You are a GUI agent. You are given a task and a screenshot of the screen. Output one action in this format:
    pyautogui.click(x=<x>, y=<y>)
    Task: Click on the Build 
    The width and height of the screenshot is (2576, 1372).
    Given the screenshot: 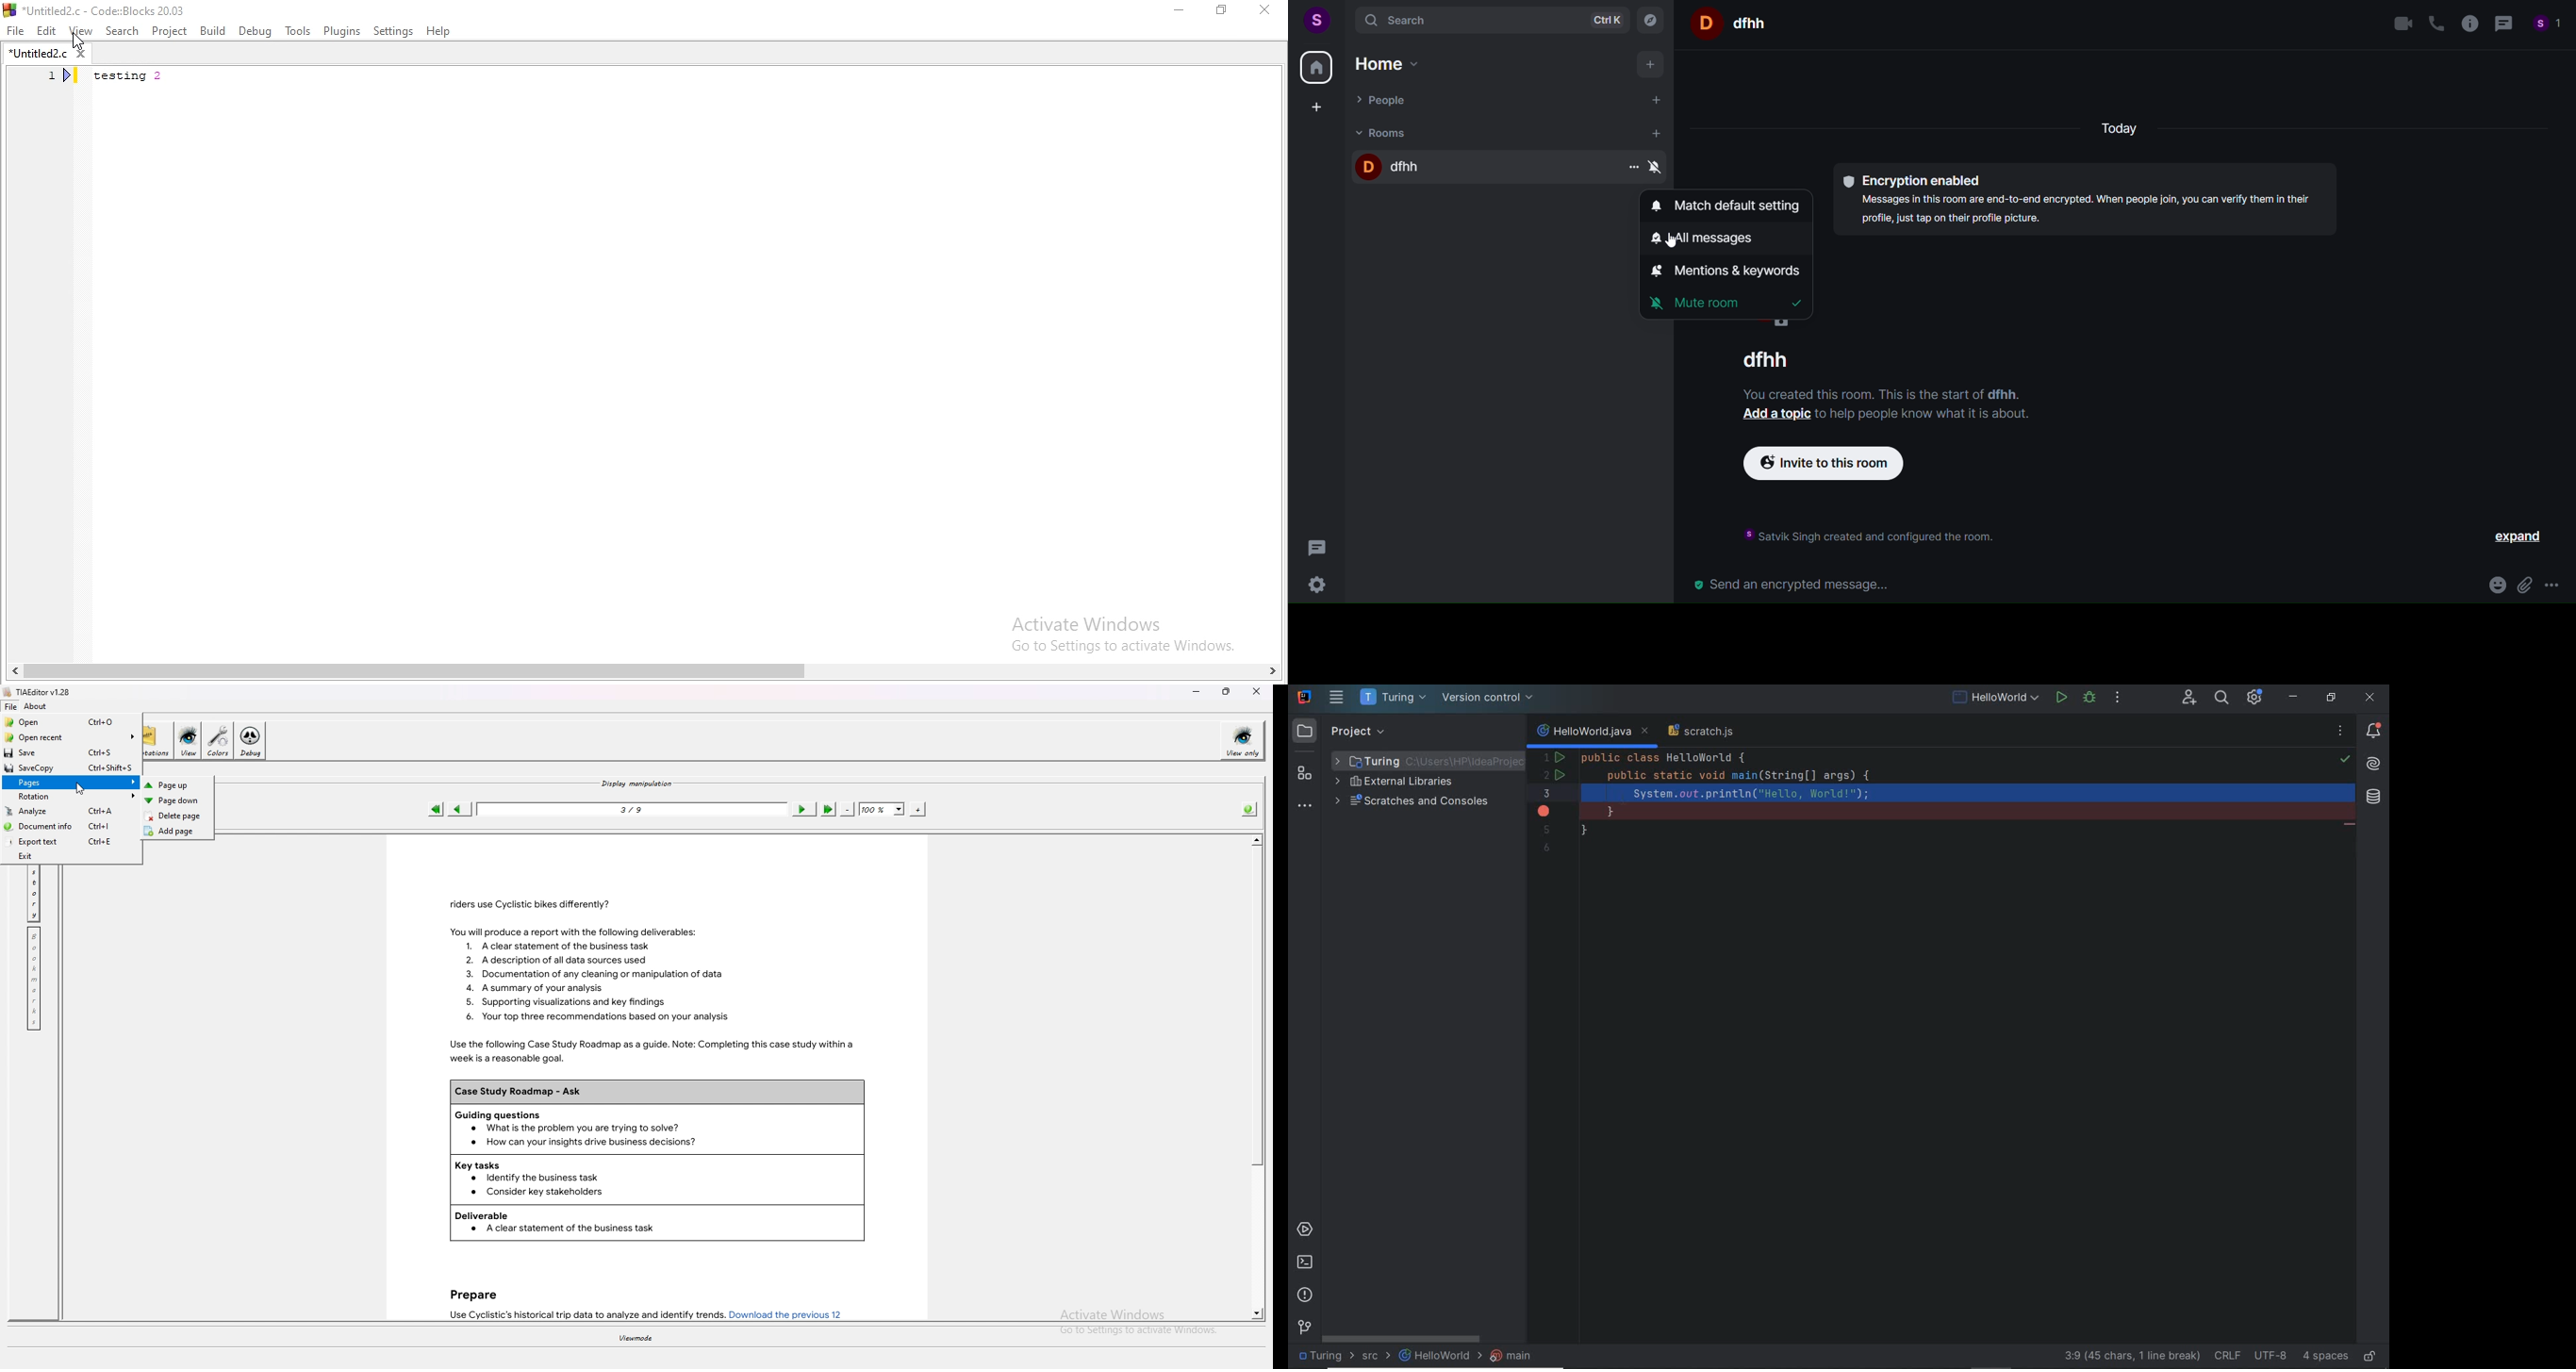 What is the action you would take?
    pyautogui.click(x=213, y=31)
    